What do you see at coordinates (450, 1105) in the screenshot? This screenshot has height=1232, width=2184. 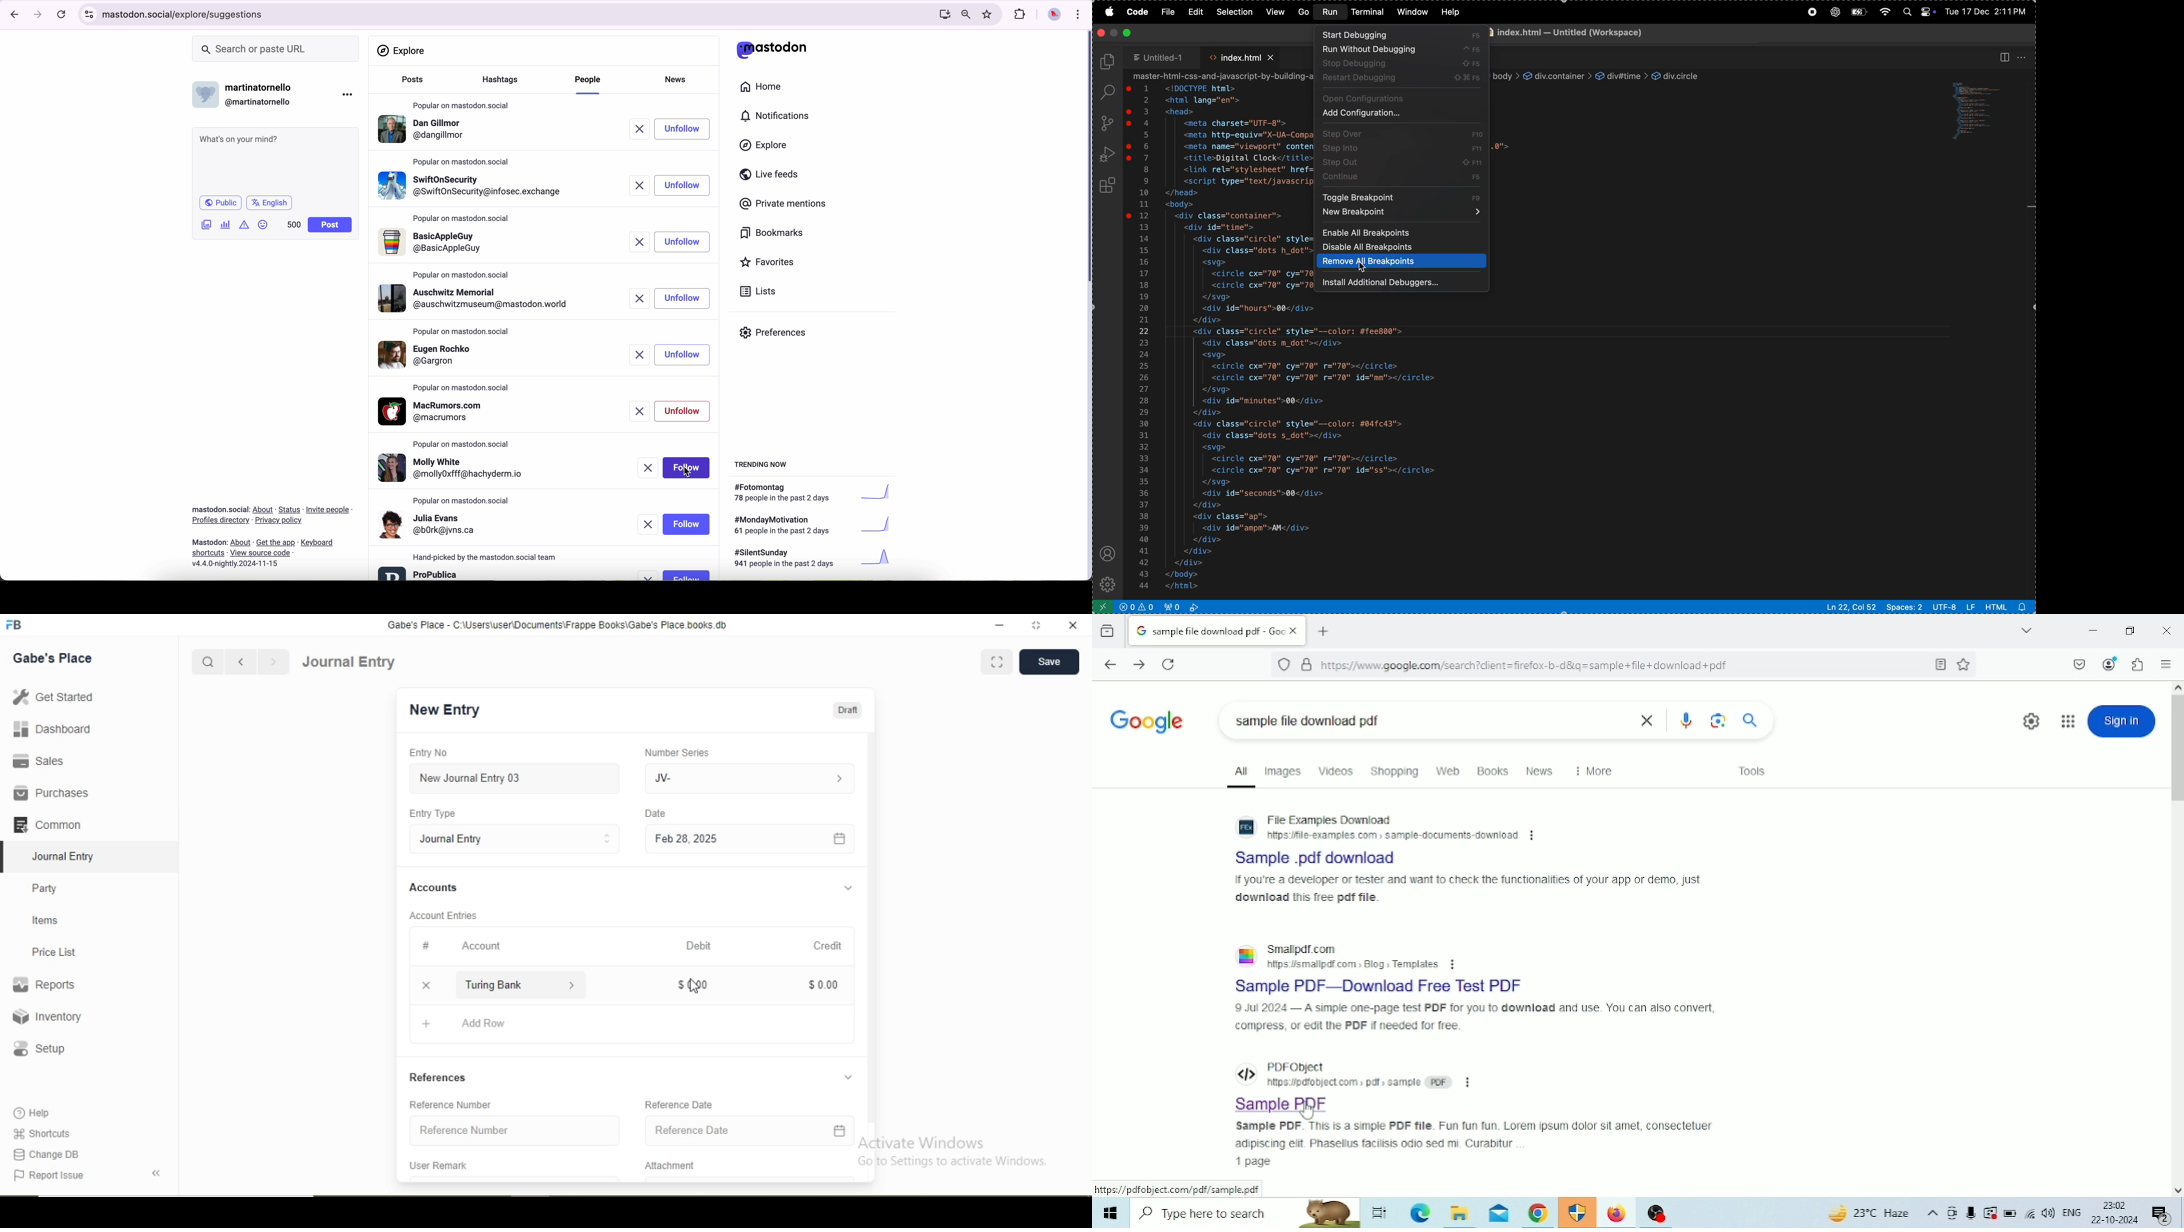 I see `Reference Number` at bounding box center [450, 1105].